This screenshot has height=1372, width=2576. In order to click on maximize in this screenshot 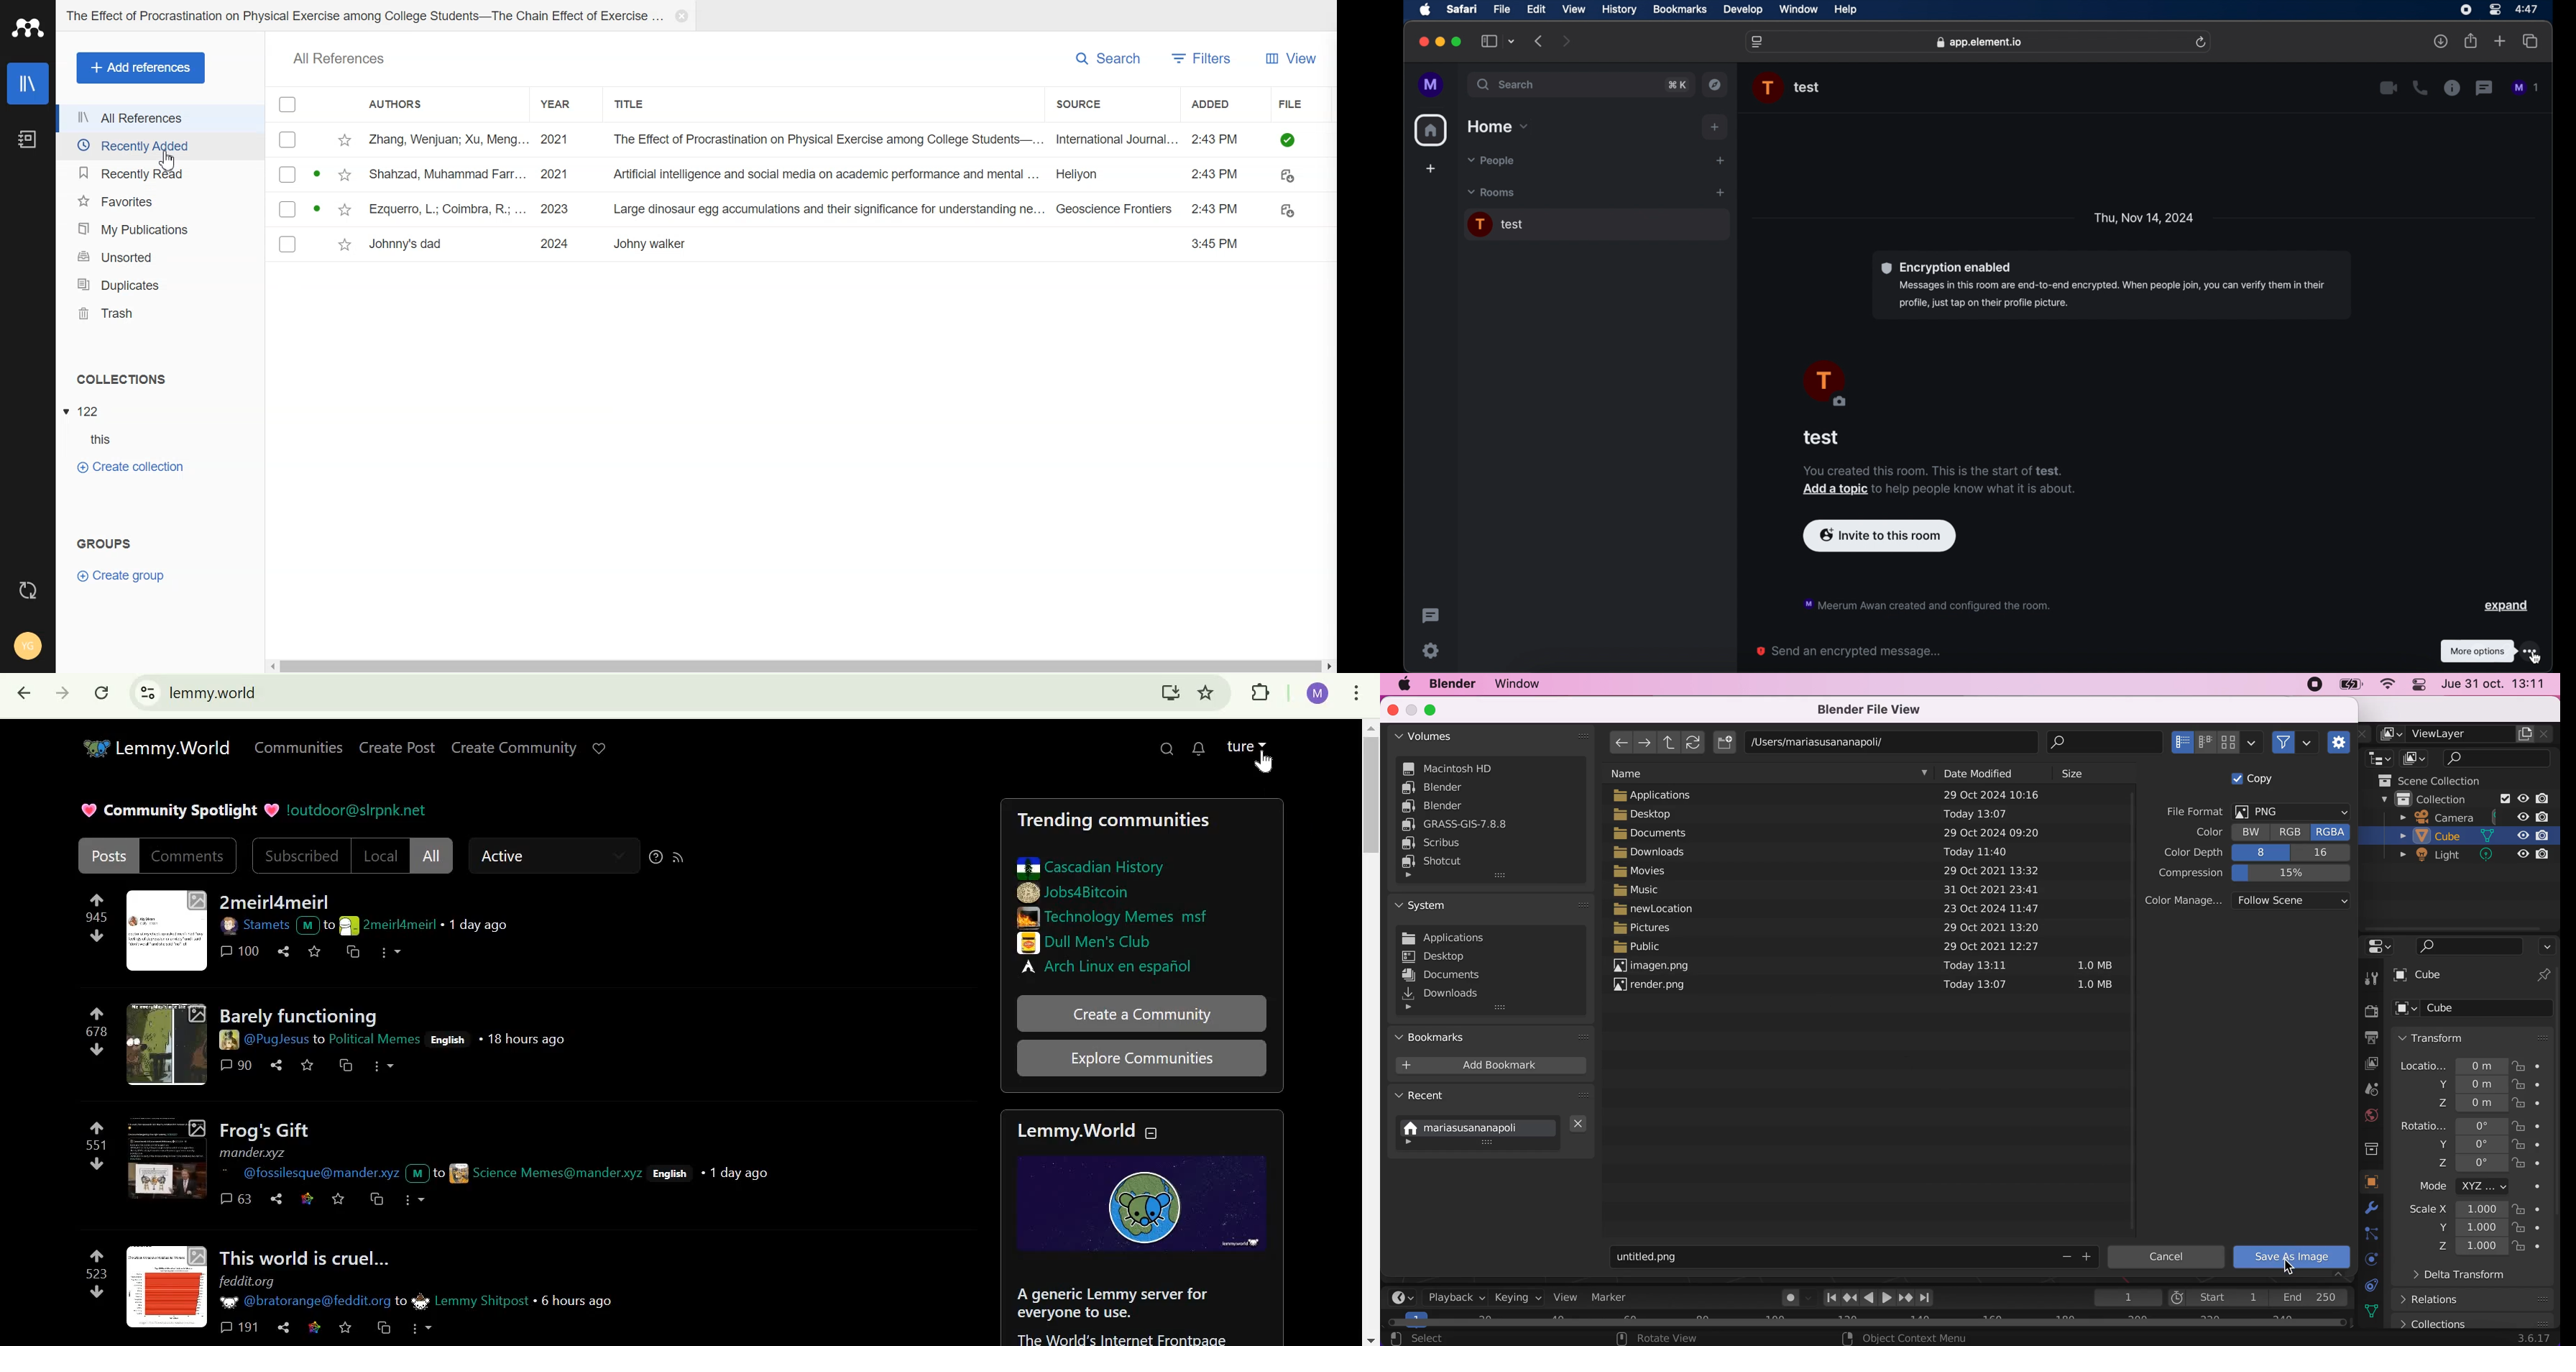, I will do `click(1434, 710)`.